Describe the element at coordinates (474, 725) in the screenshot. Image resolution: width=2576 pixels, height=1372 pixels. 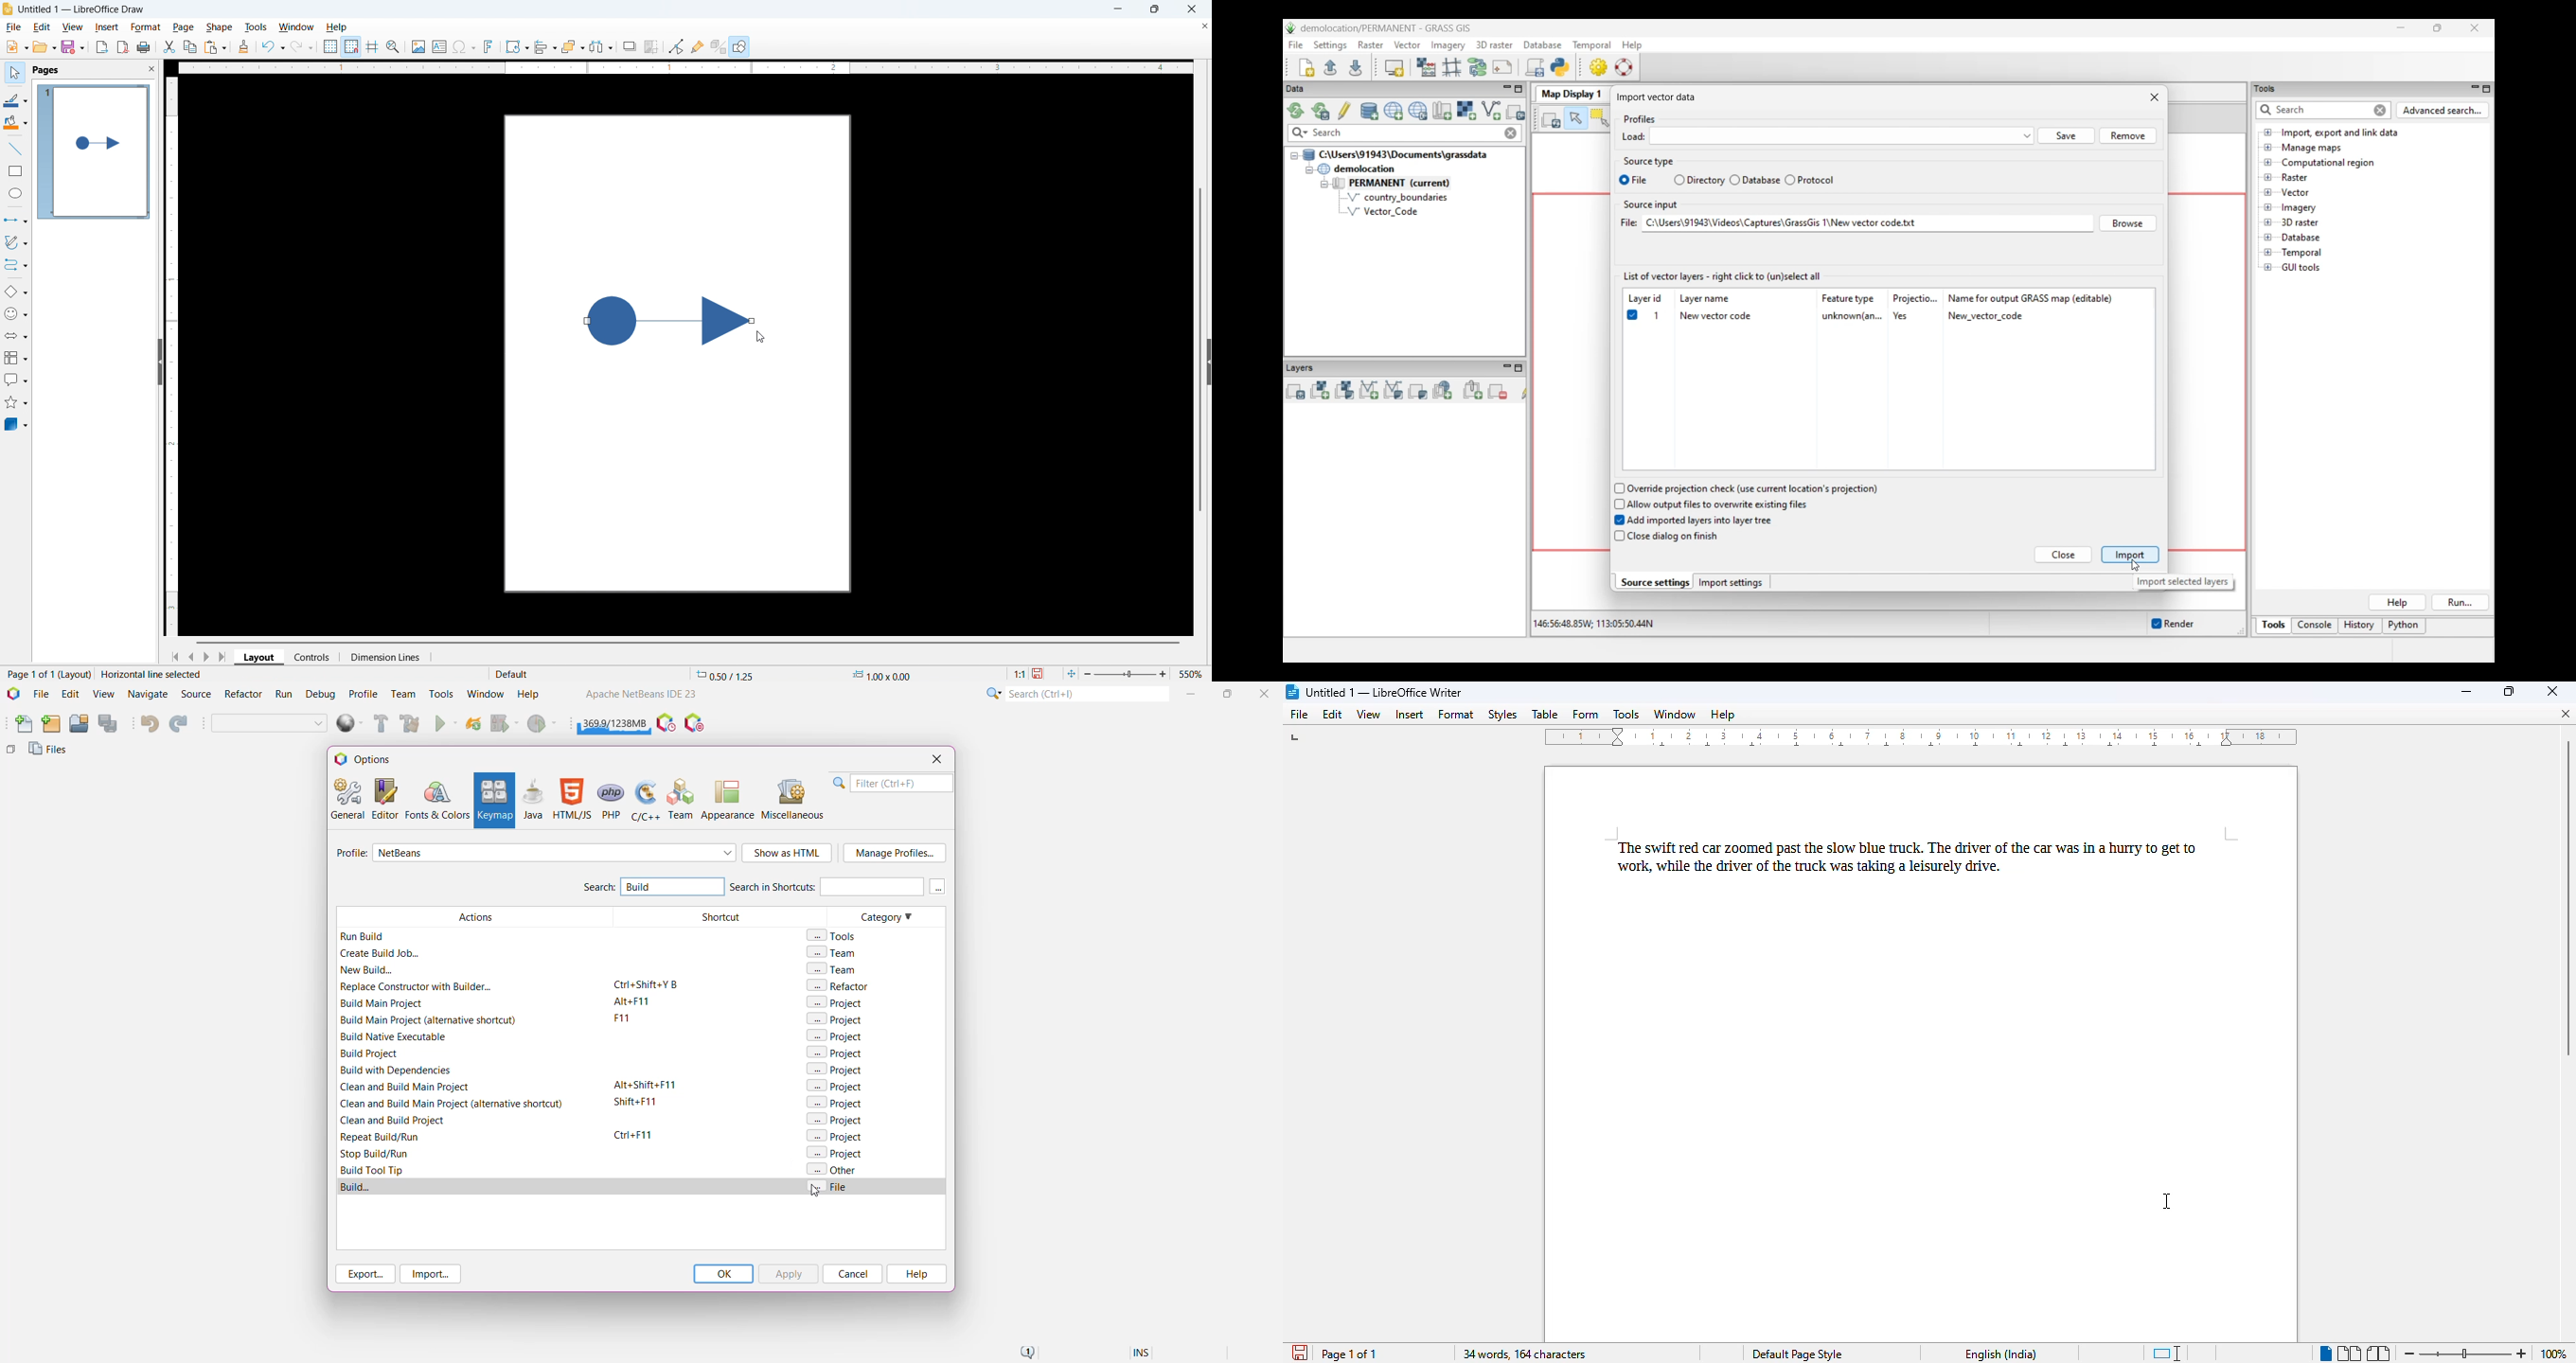
I see `Reload` at that location.